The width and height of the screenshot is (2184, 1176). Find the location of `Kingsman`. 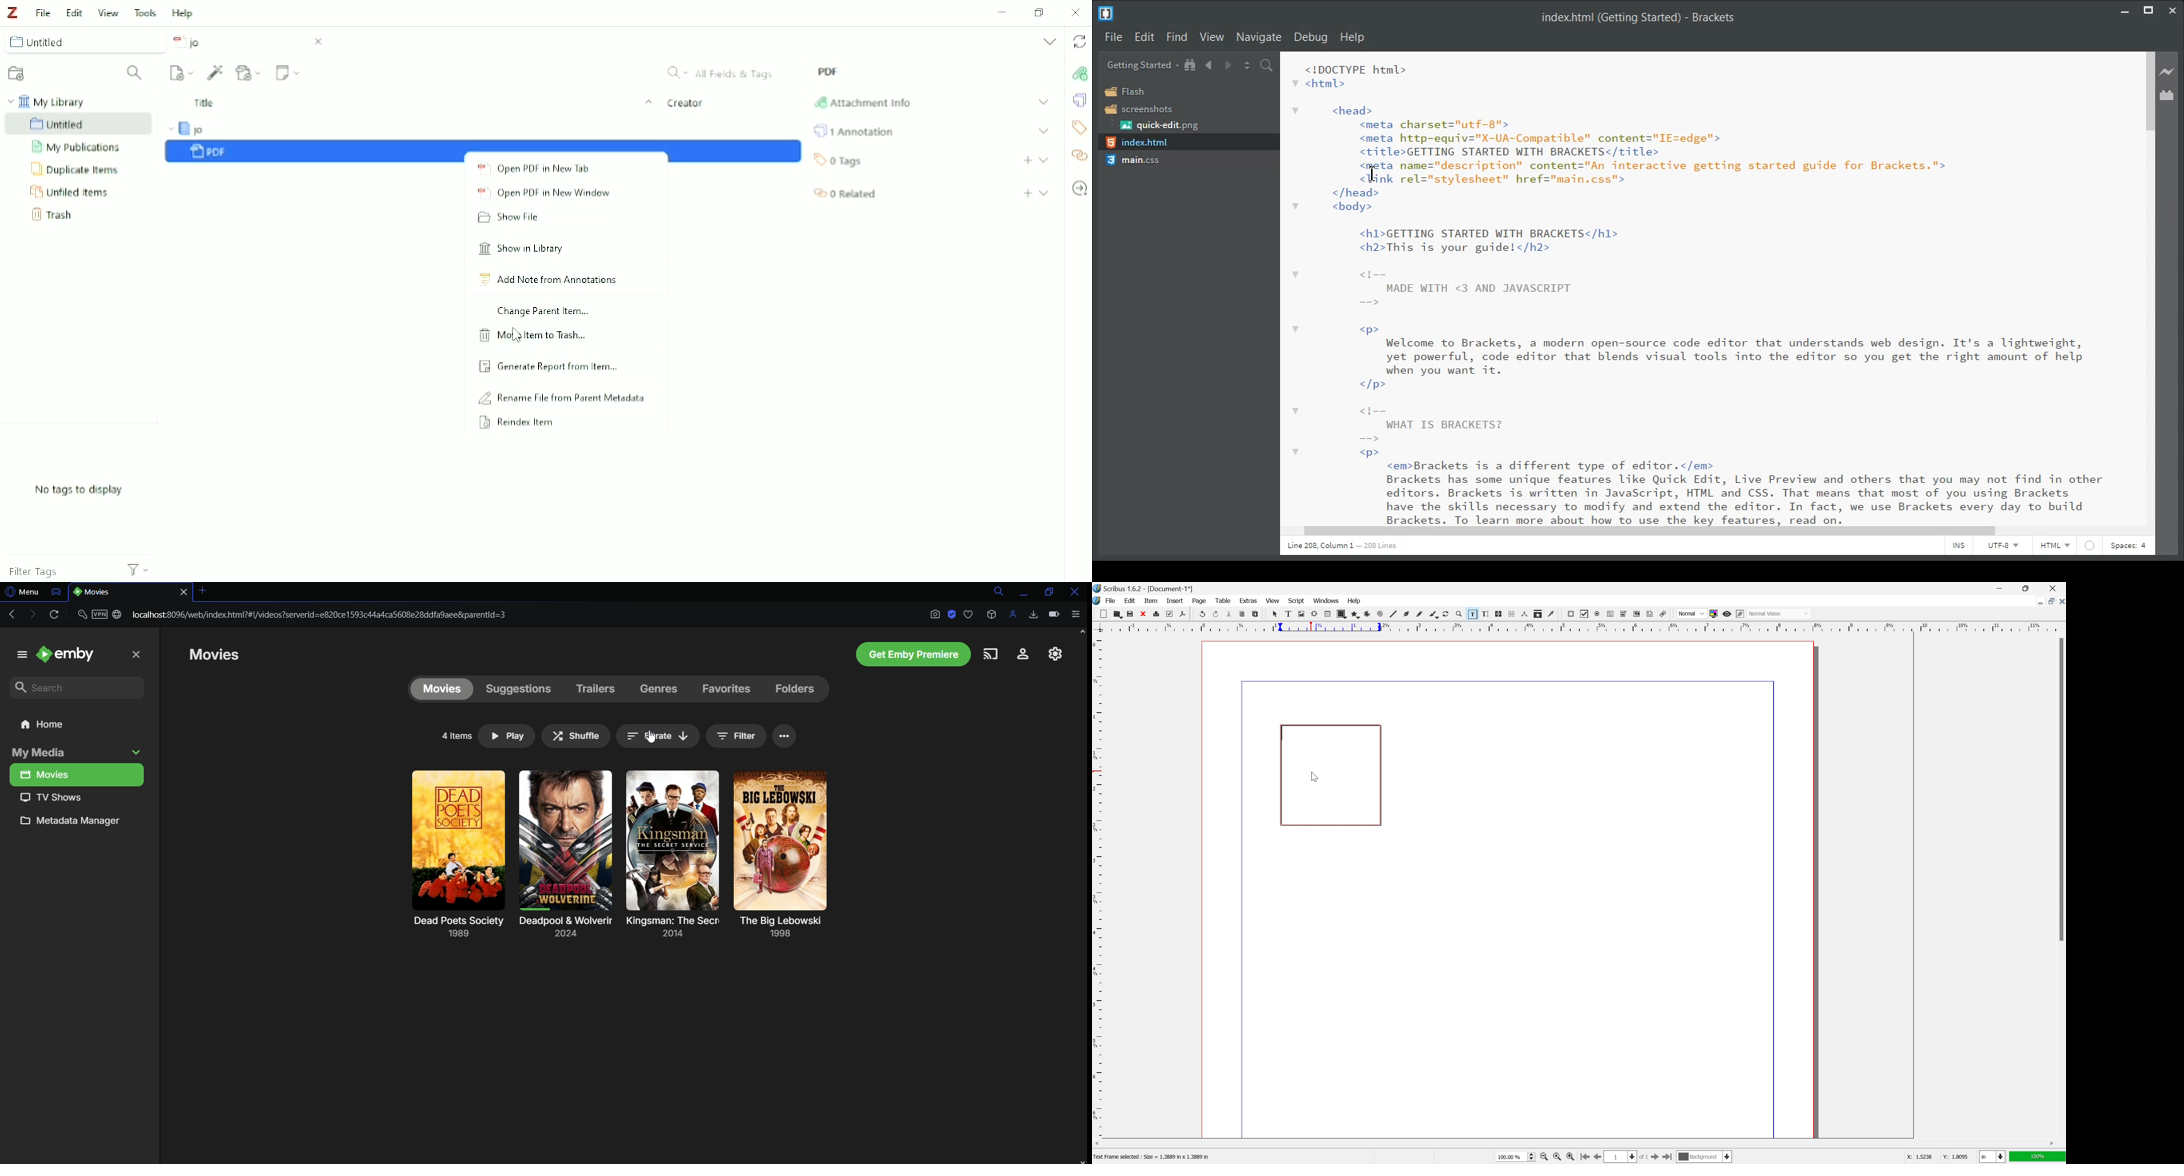

Kingsman is located at coordinates (674, 931).